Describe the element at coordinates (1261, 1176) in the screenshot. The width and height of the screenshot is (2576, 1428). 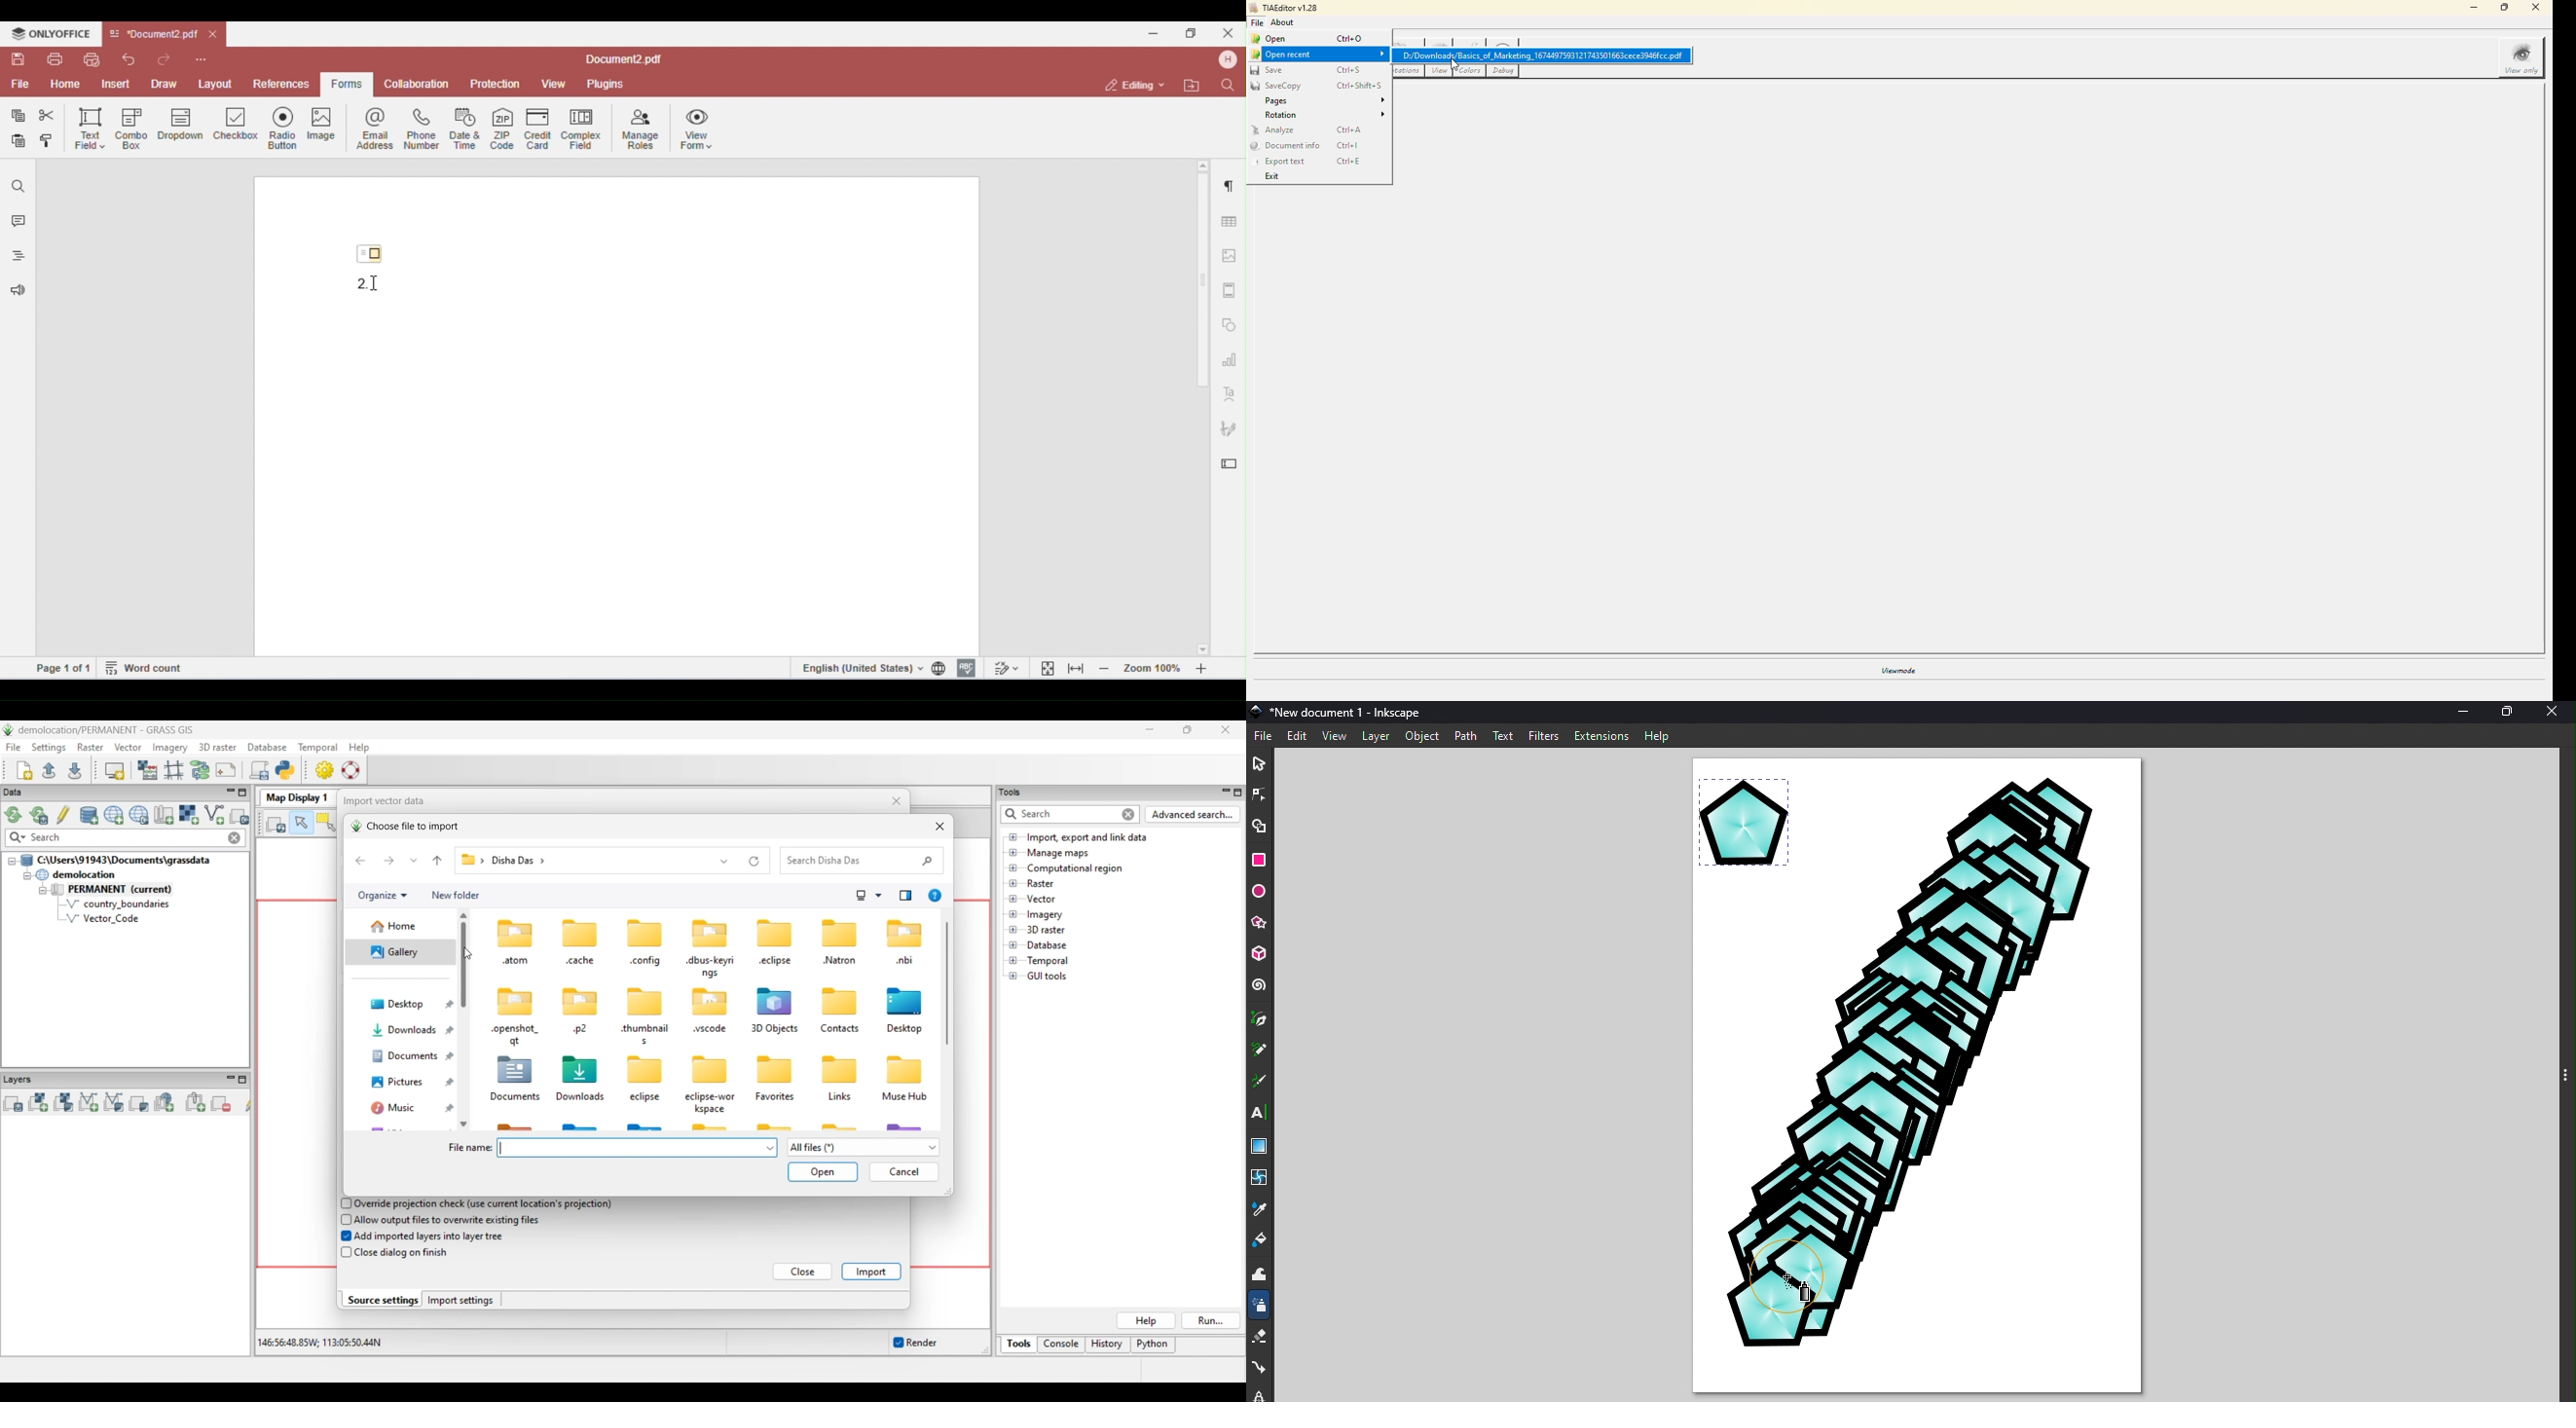
I see `Mesh tool` at that location.